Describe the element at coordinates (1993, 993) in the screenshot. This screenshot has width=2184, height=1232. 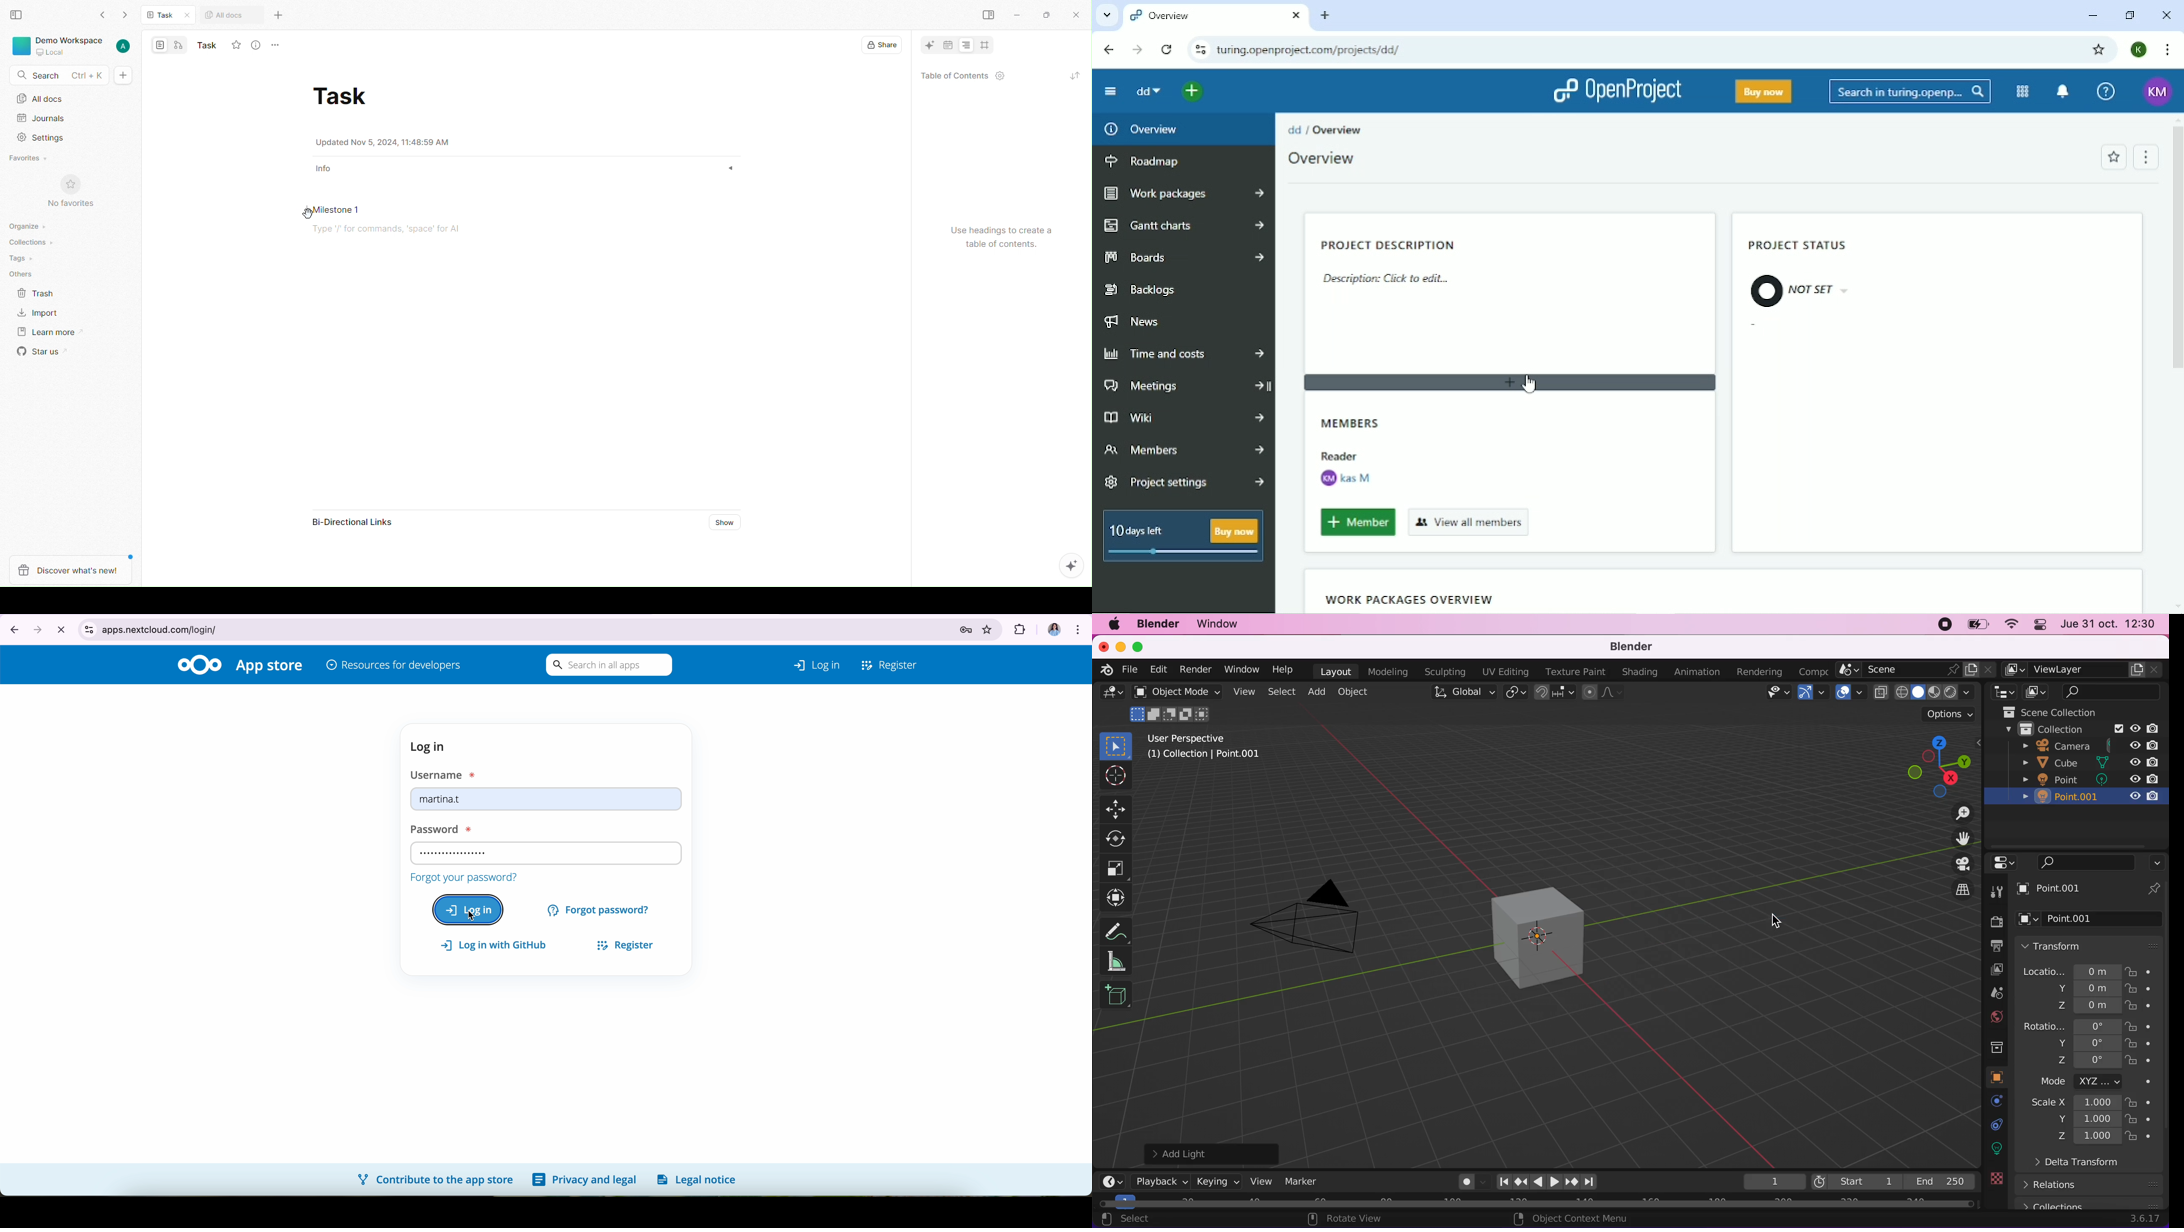
I see `scene` at that location.